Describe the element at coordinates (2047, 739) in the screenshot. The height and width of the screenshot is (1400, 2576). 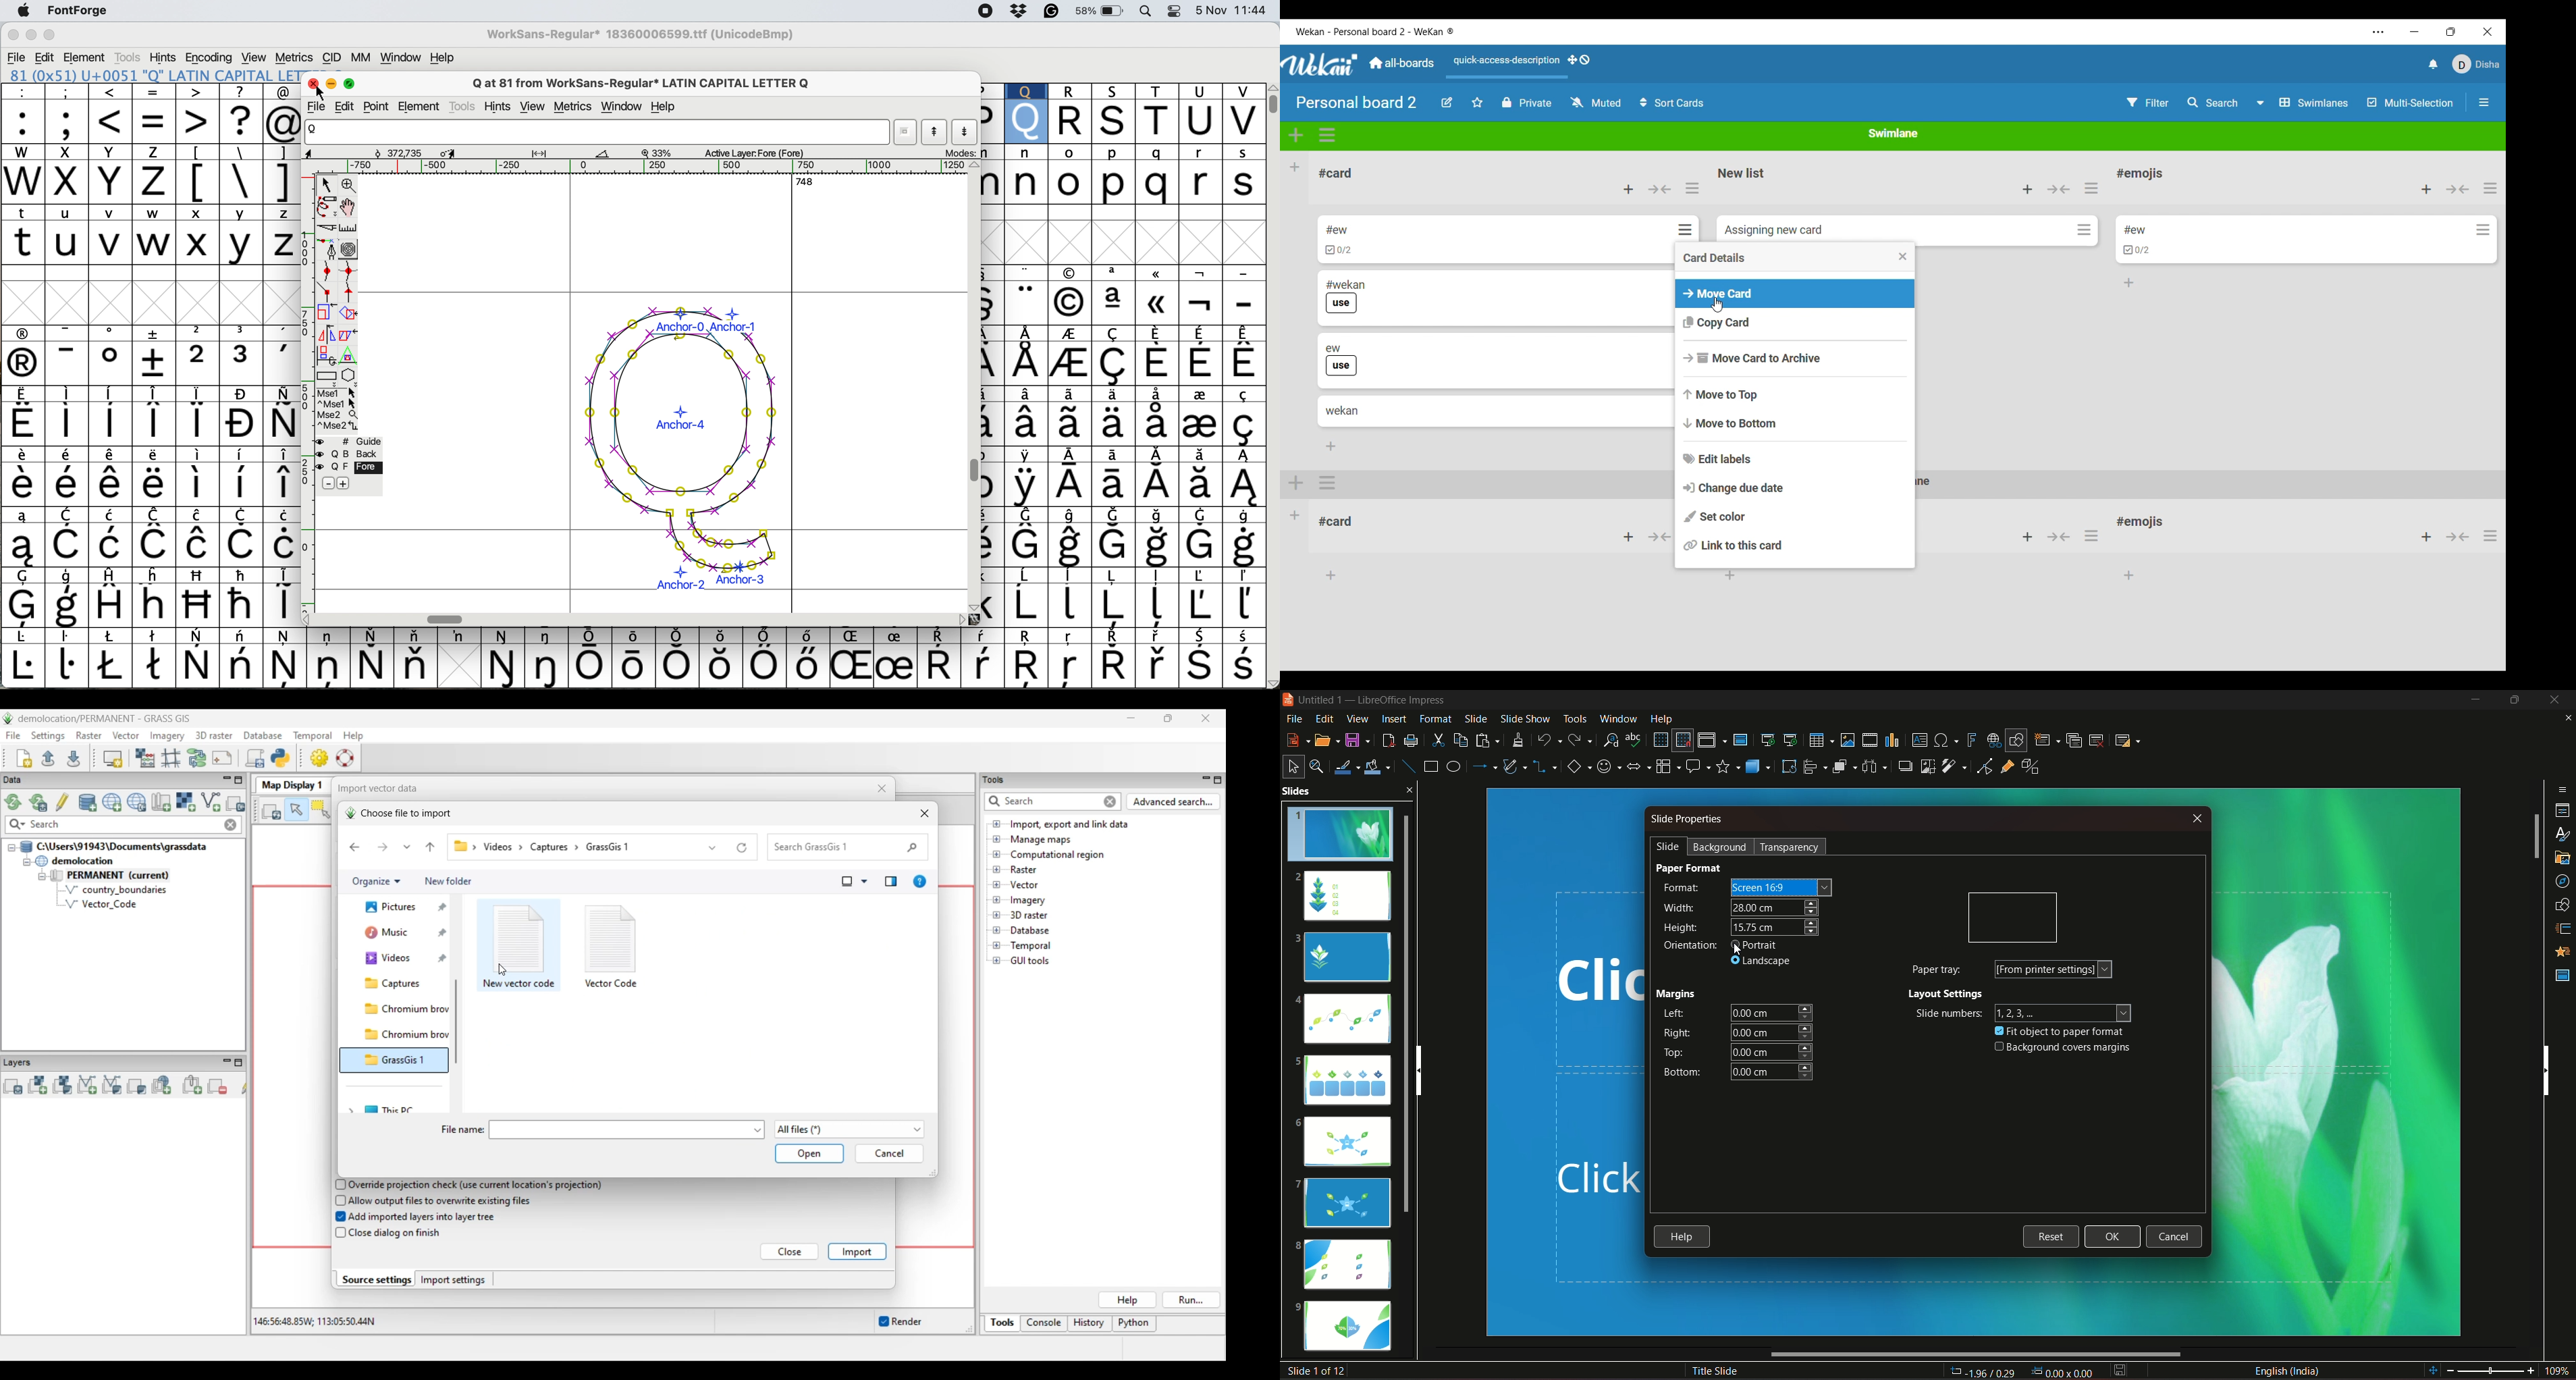
I see `new slide` at that location.